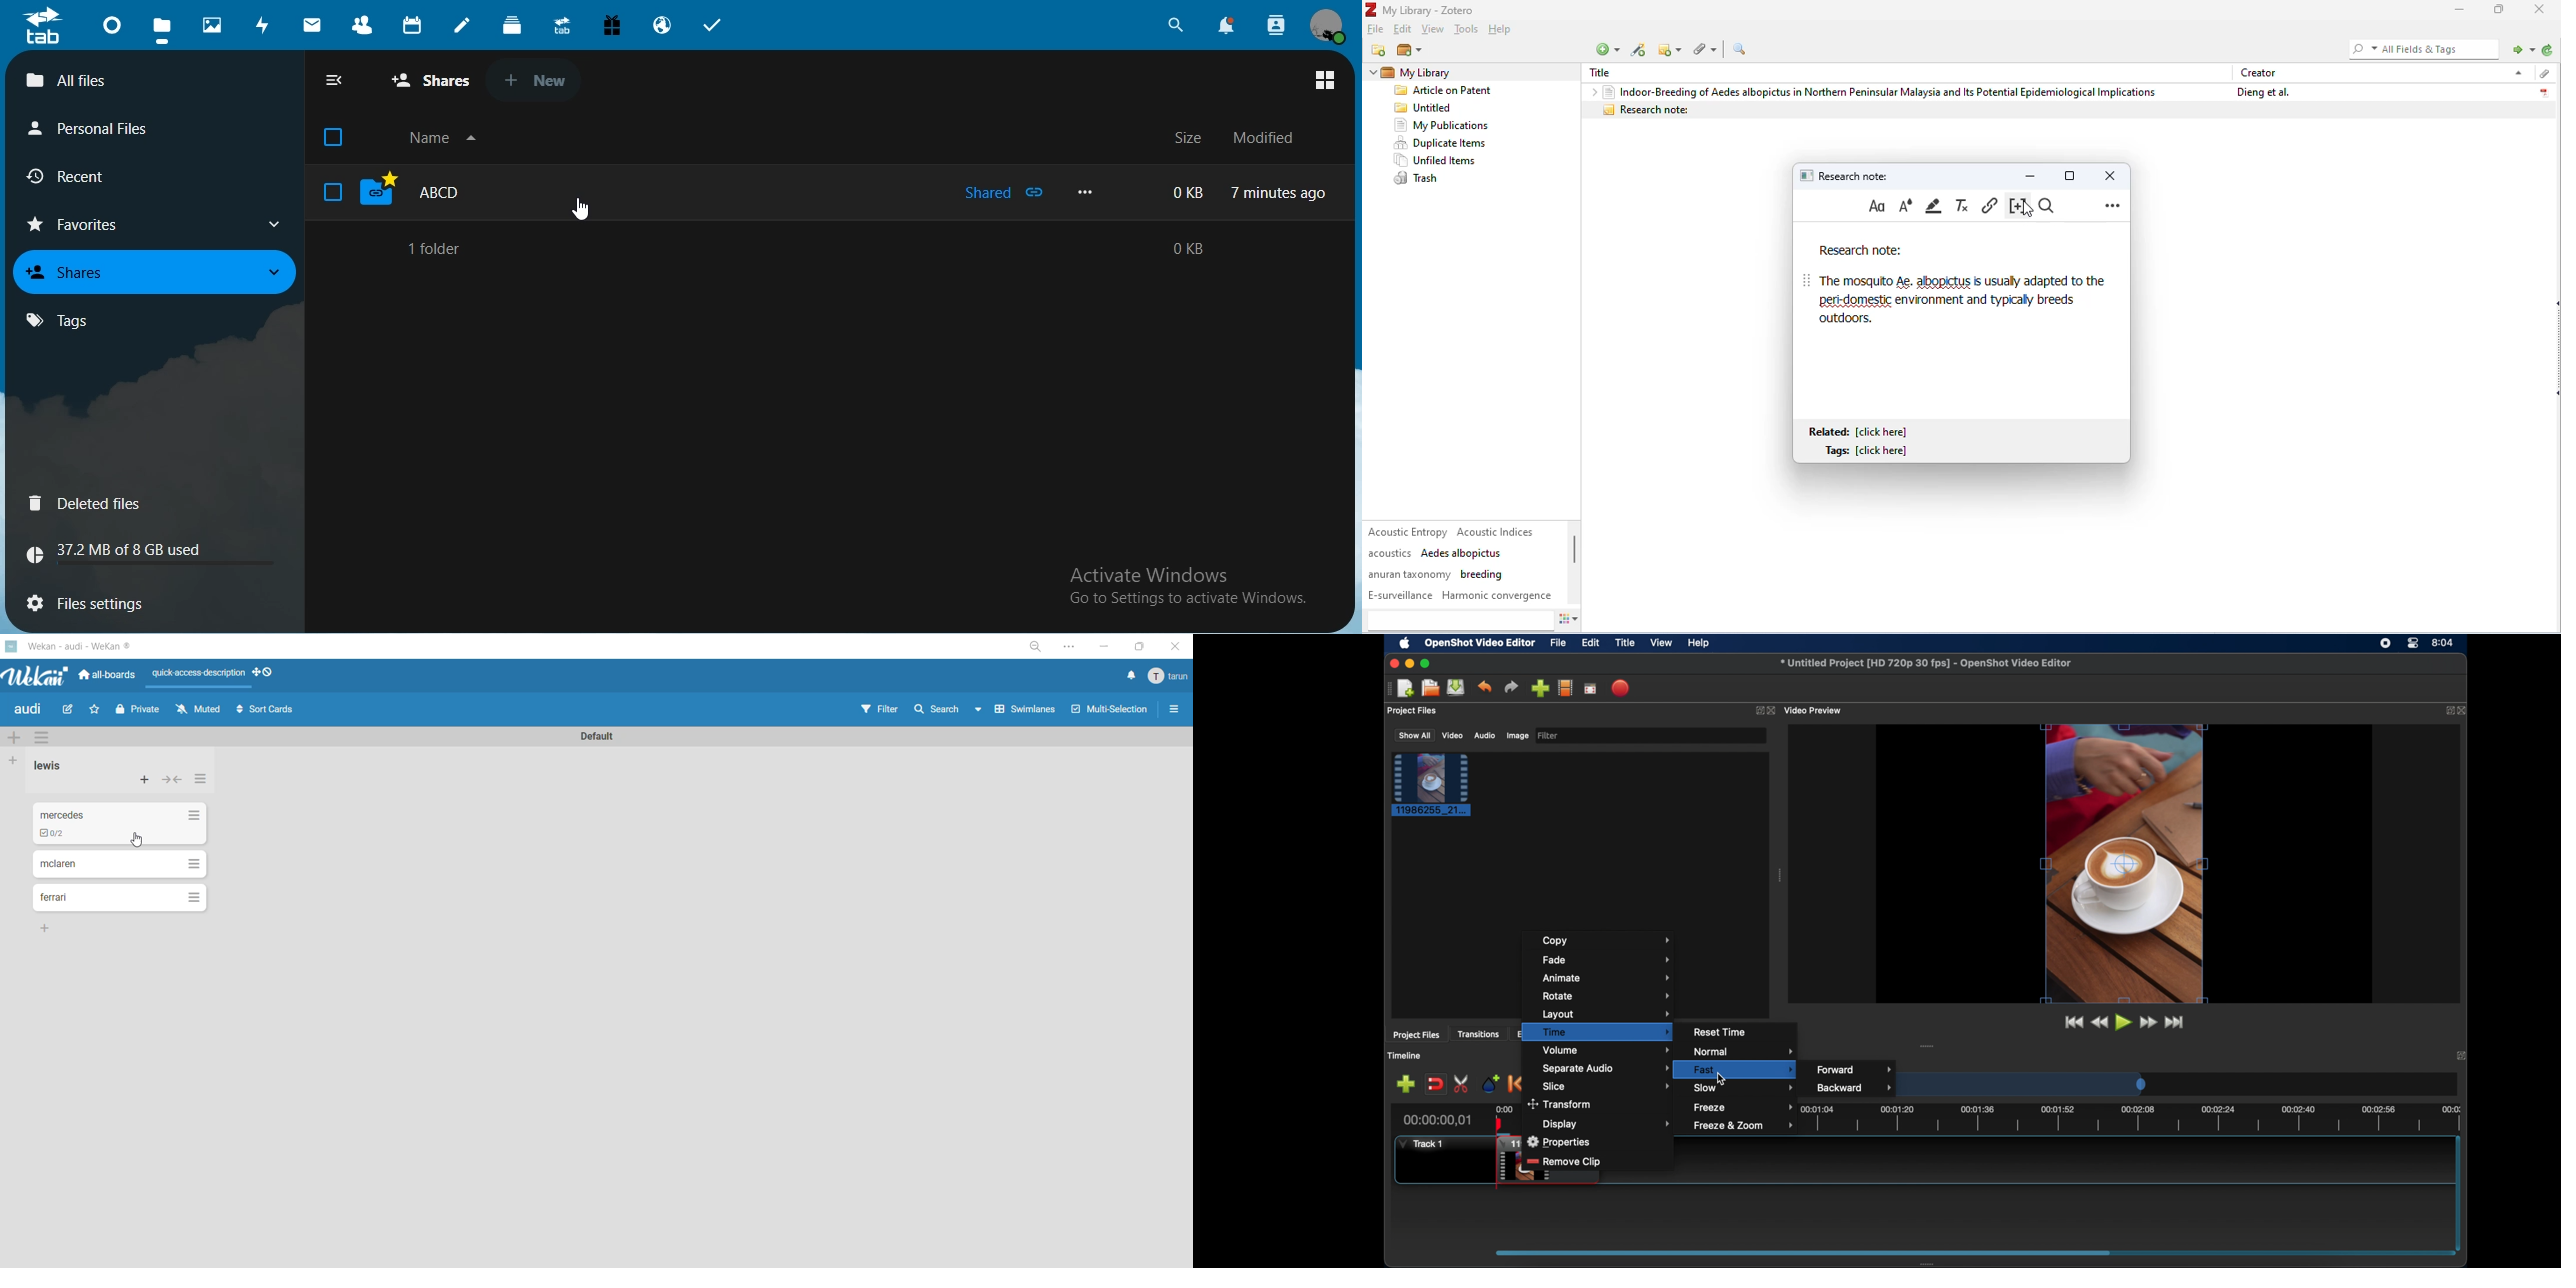  I want to click on openshot video editor, so click(1481, 643).